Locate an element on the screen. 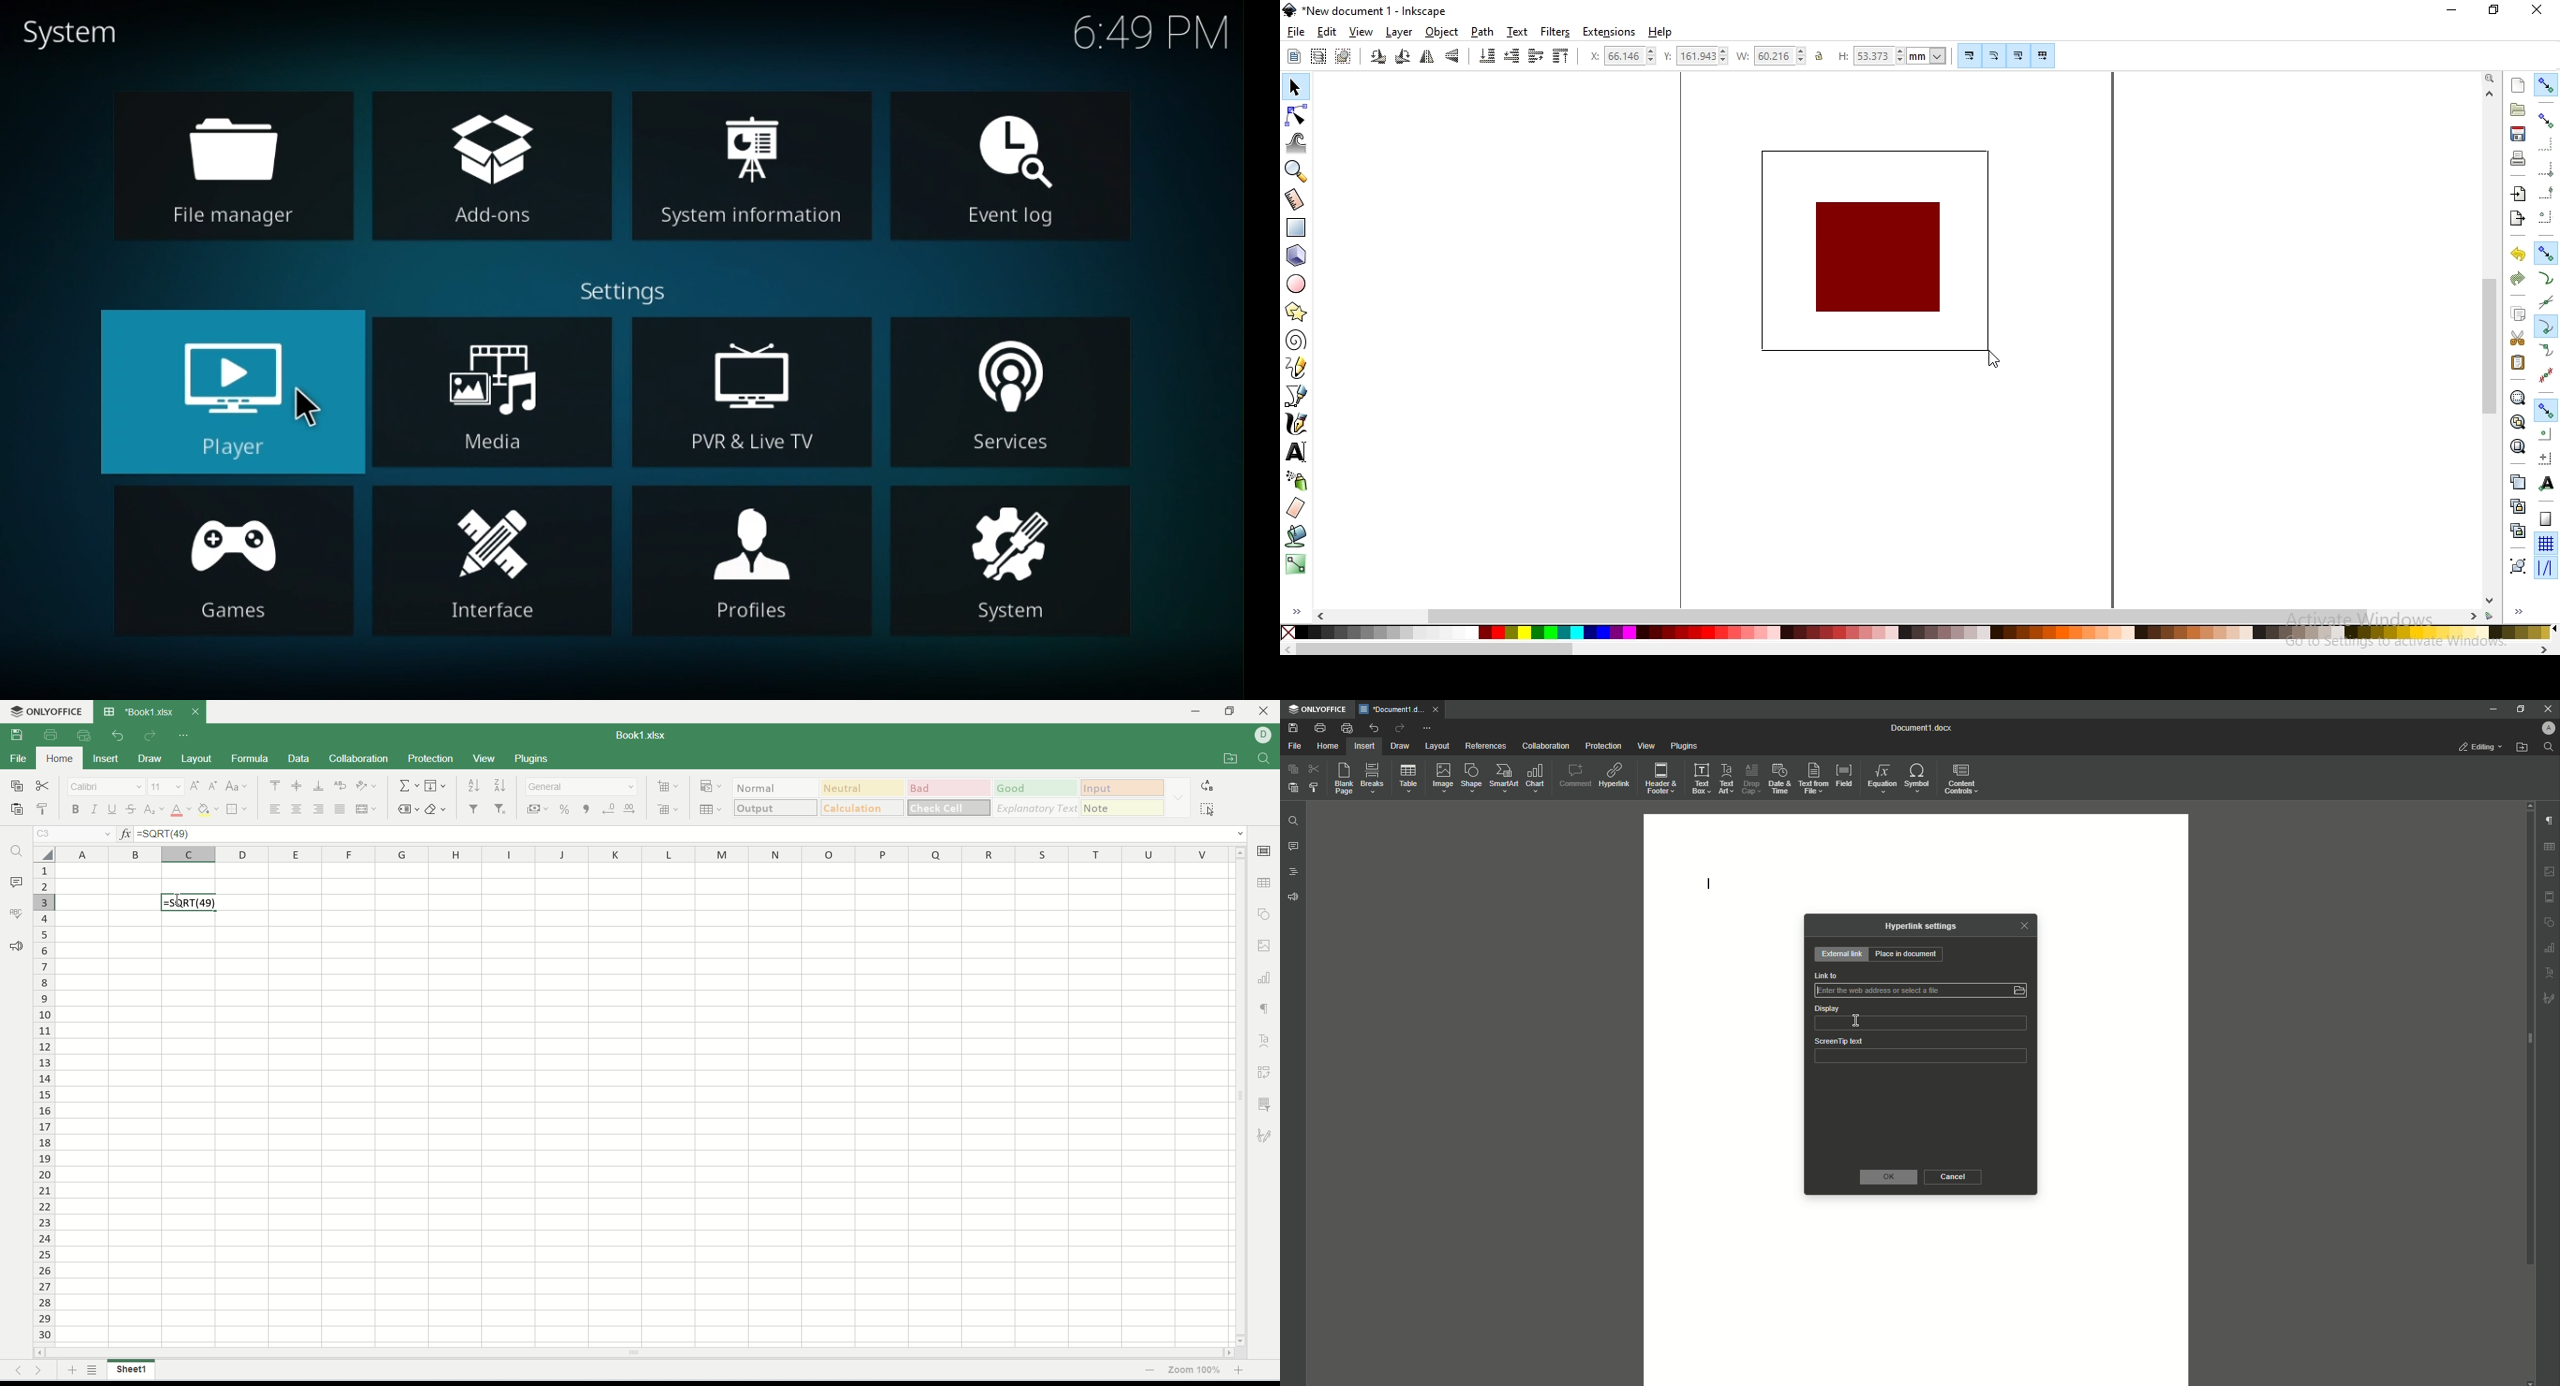  undo is located at coordinates (119, 735).